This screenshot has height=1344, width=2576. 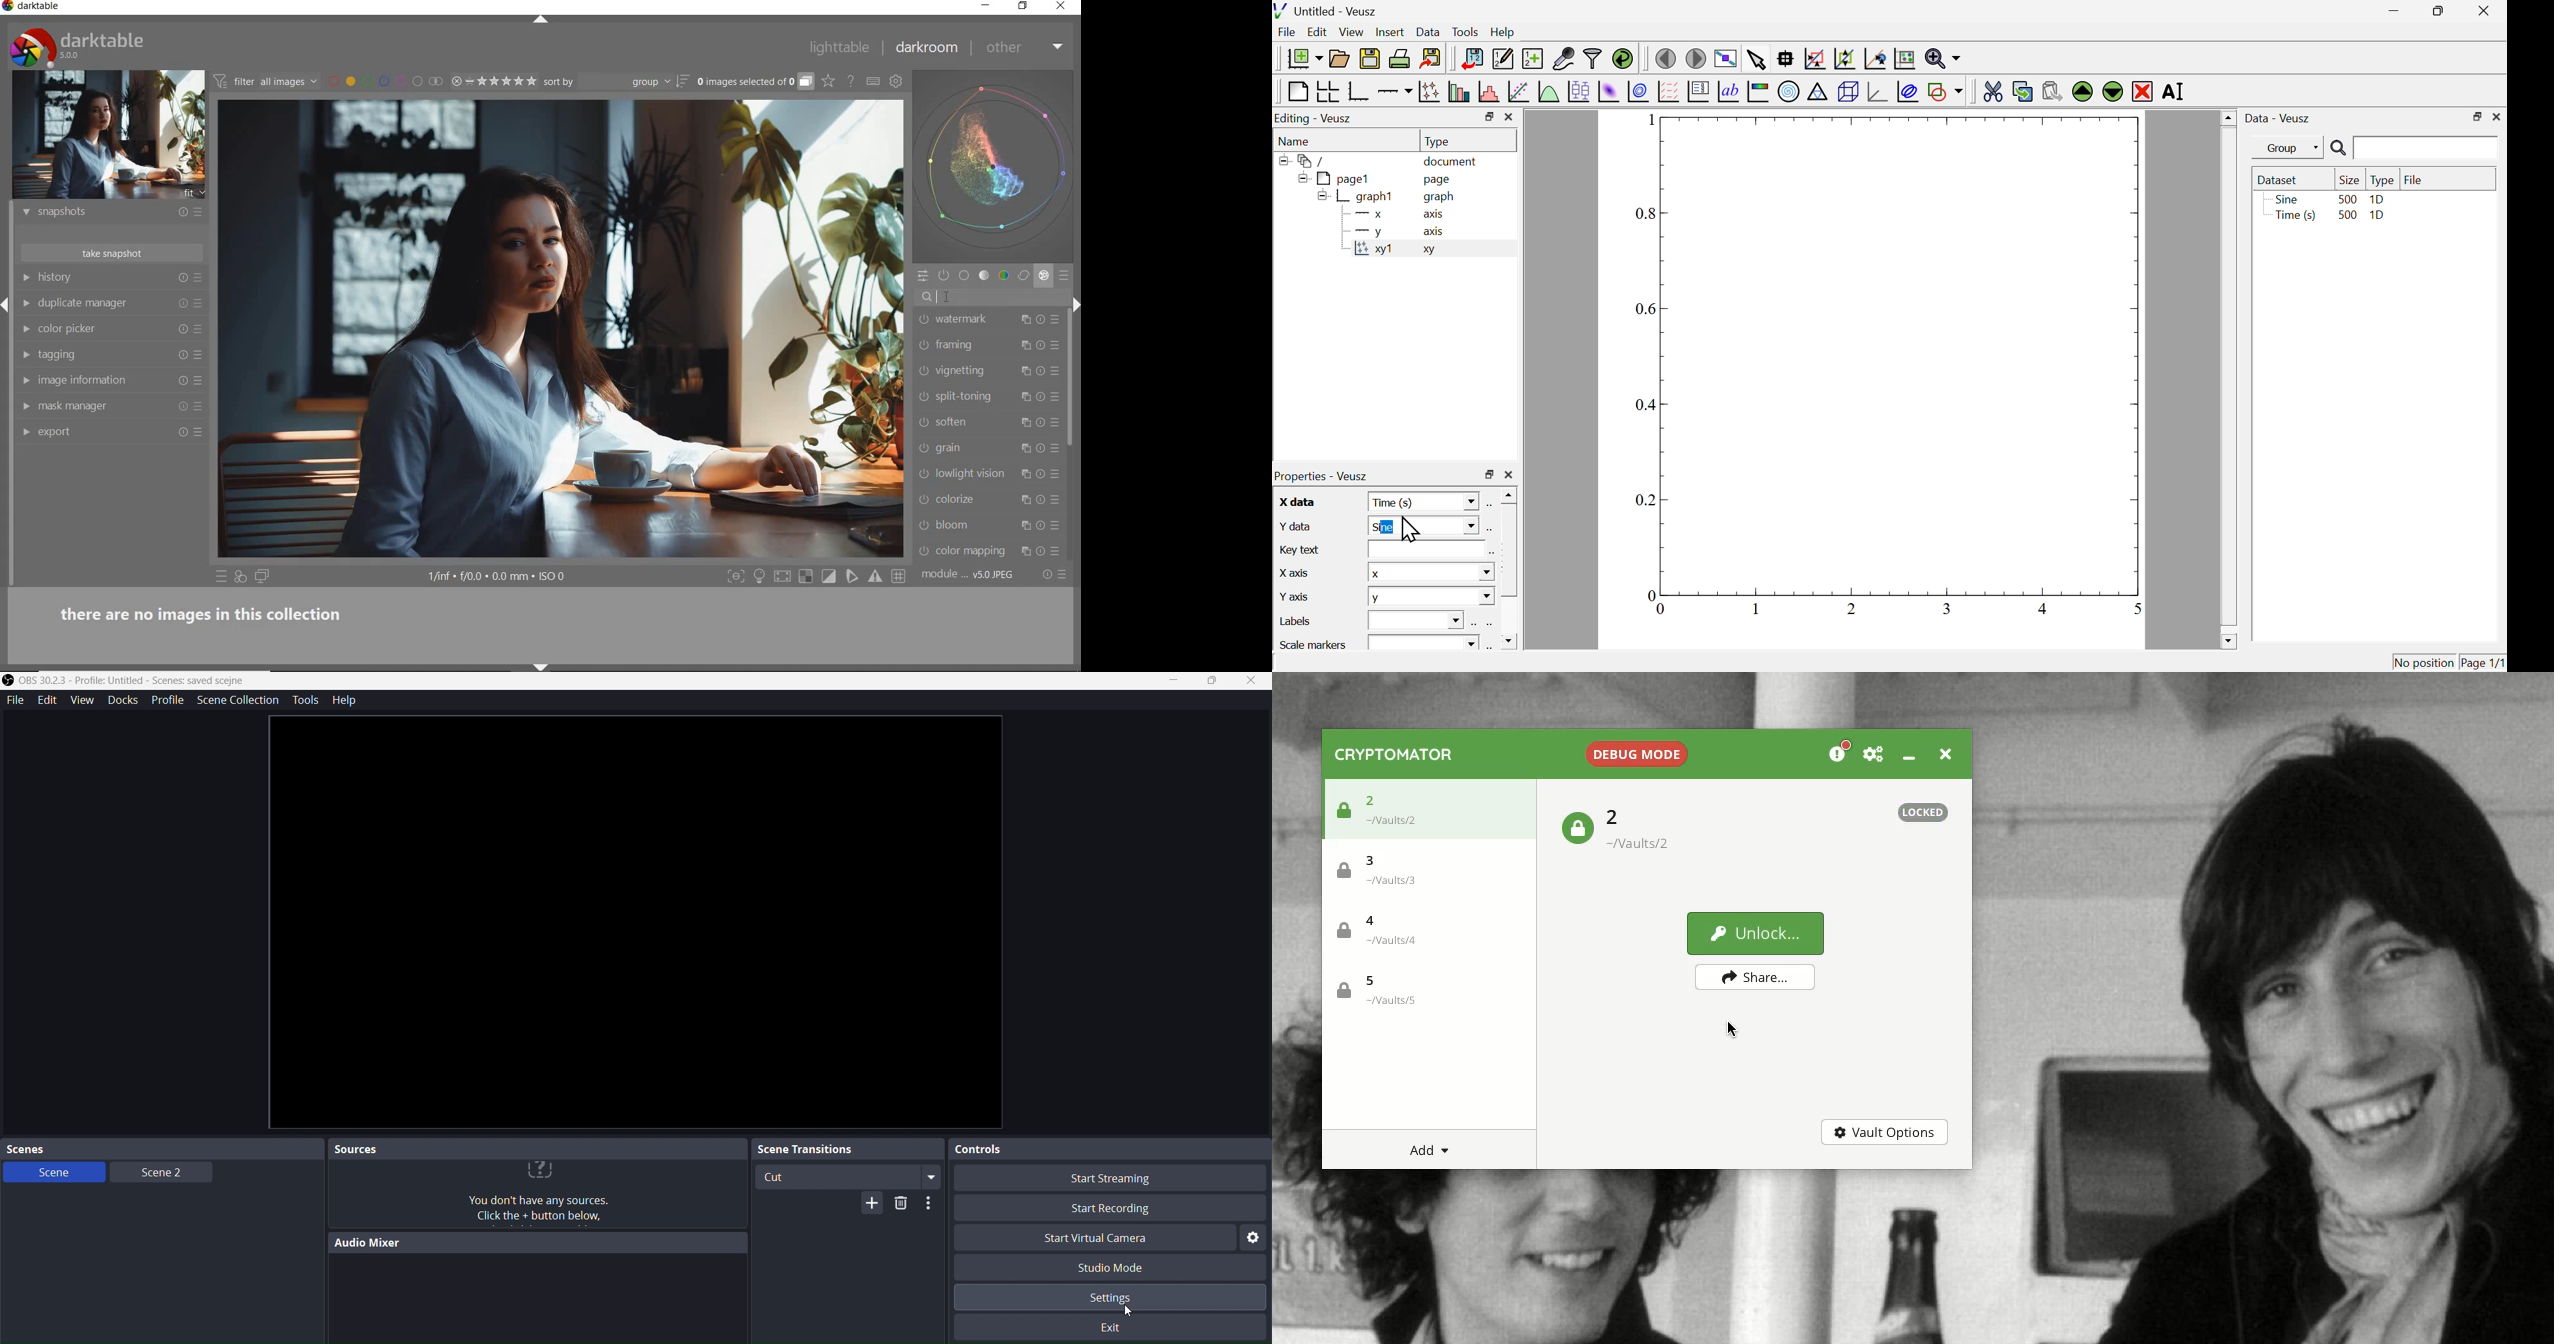 What do you see at coordinates (928, 50) in the screenshot?
I see `darkroom` at bounding box center [928, 50].